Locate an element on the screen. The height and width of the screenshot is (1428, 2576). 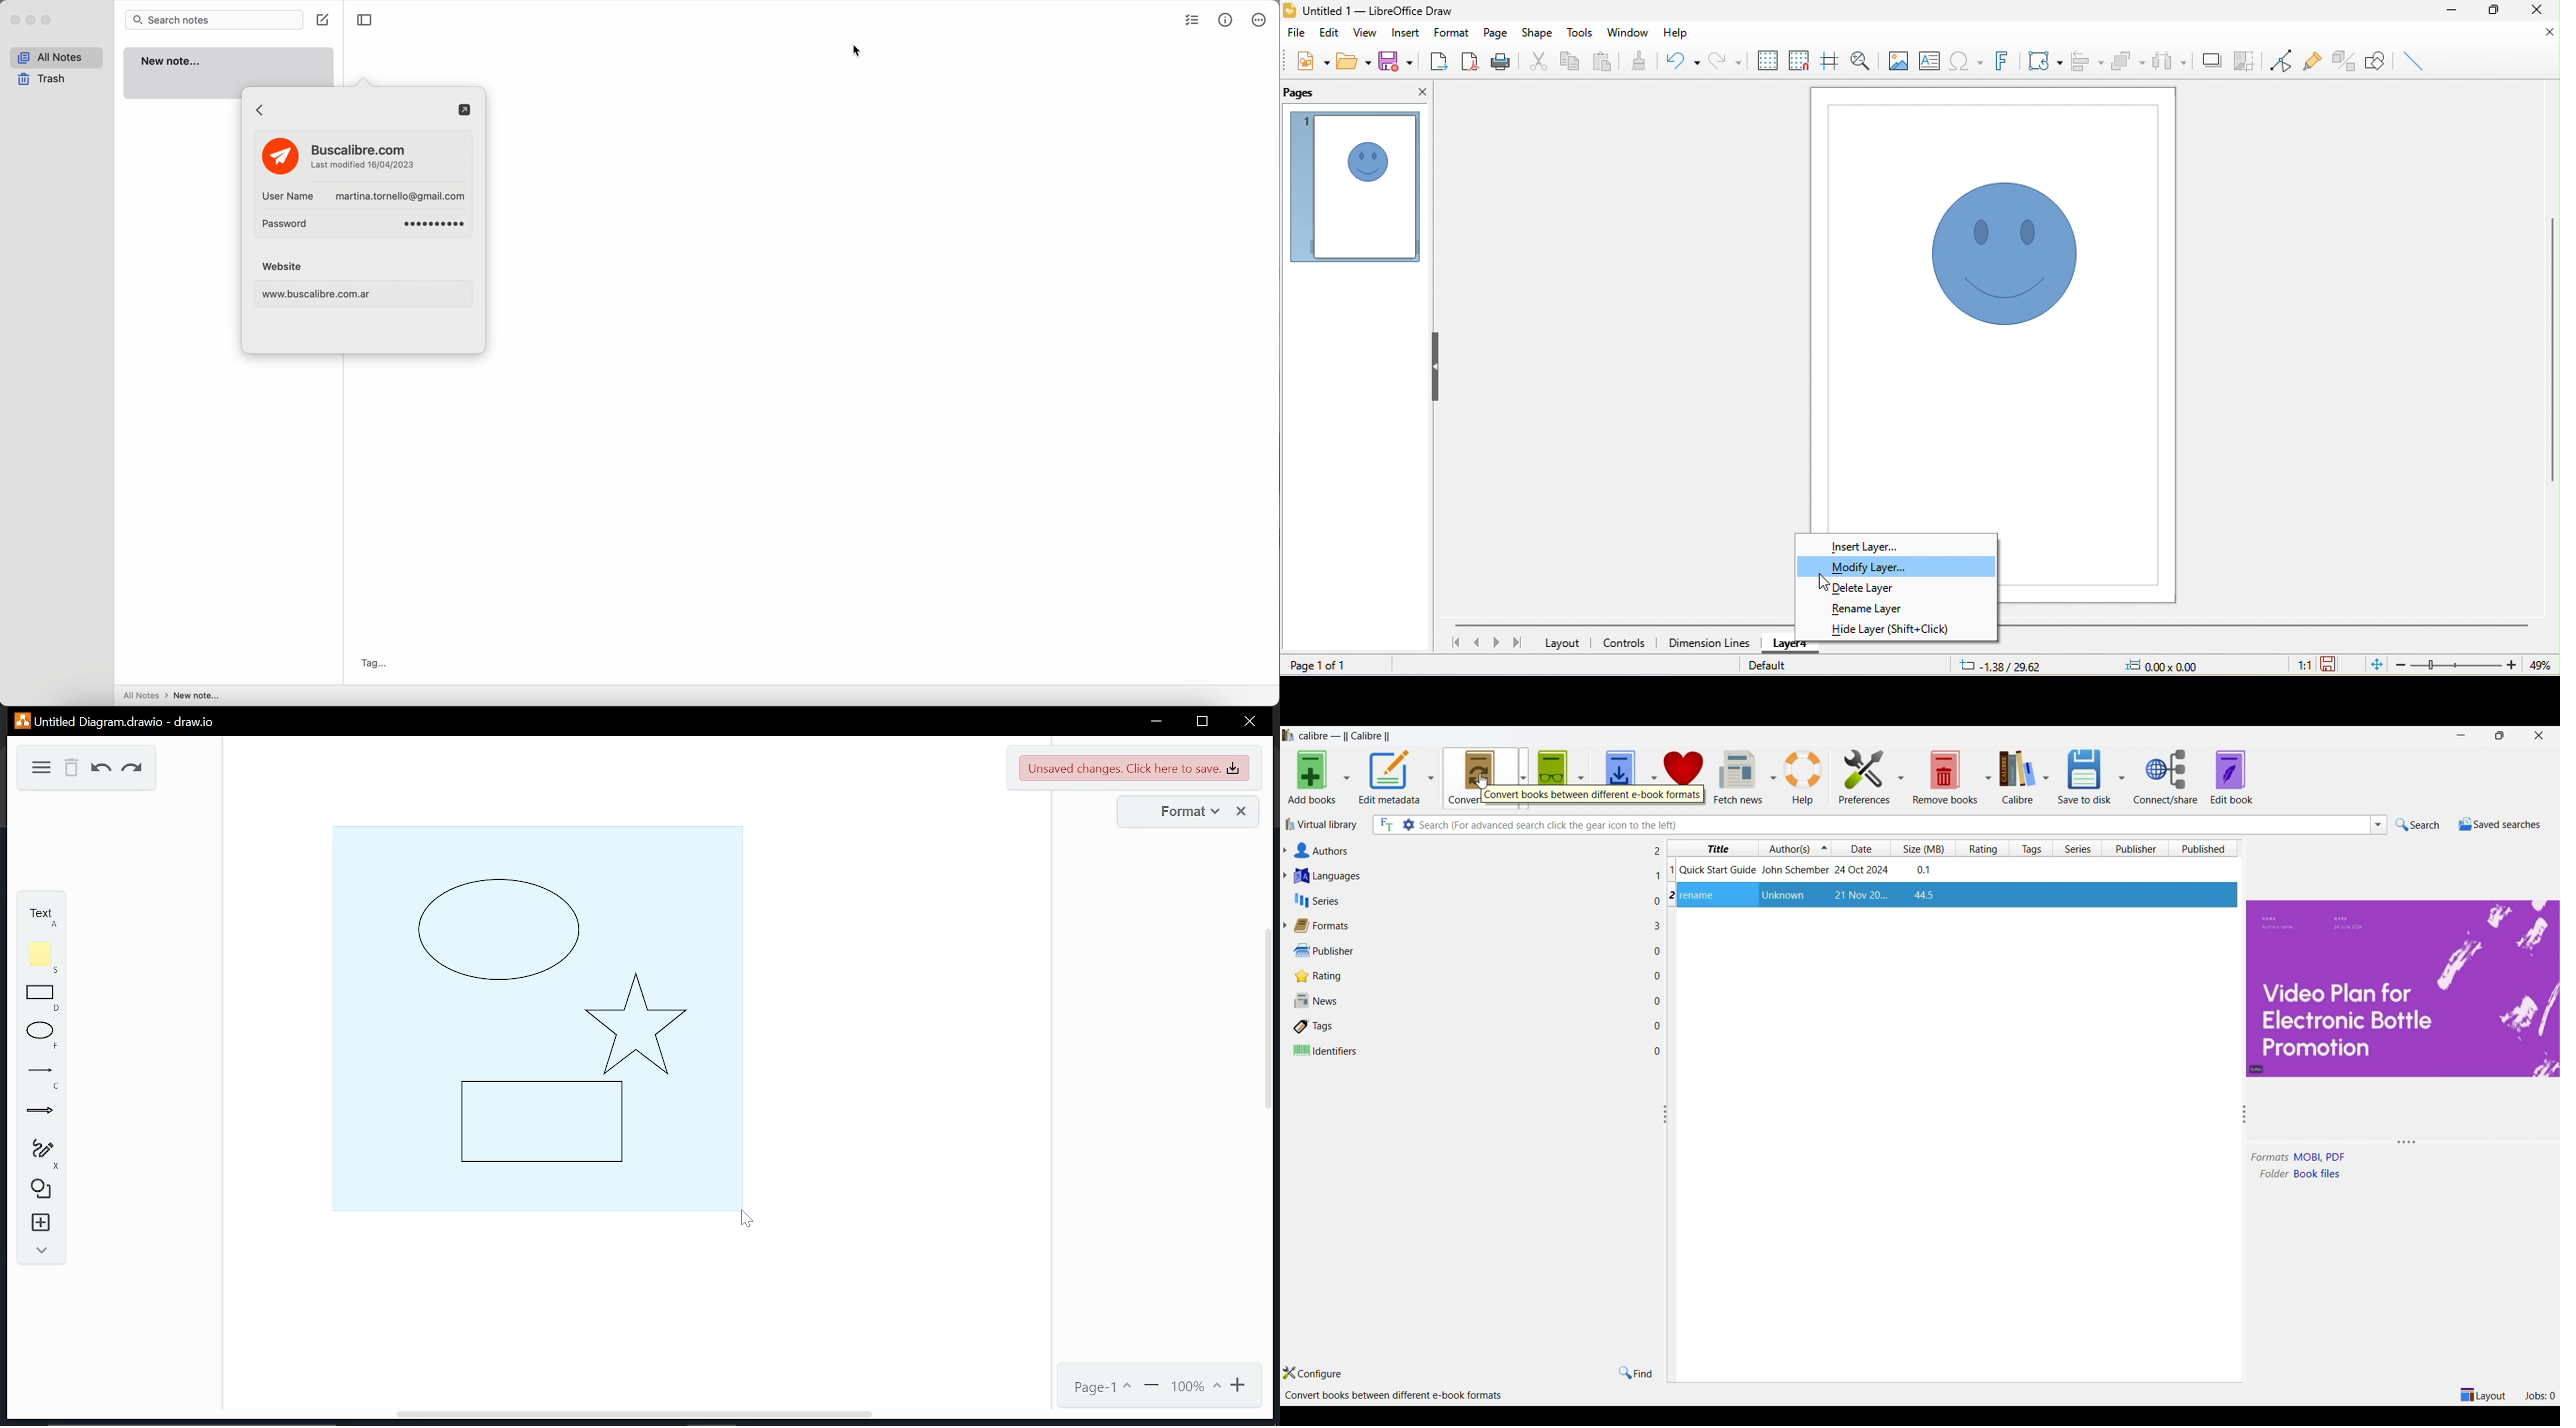
check list is located at coordinates (1191, 21).